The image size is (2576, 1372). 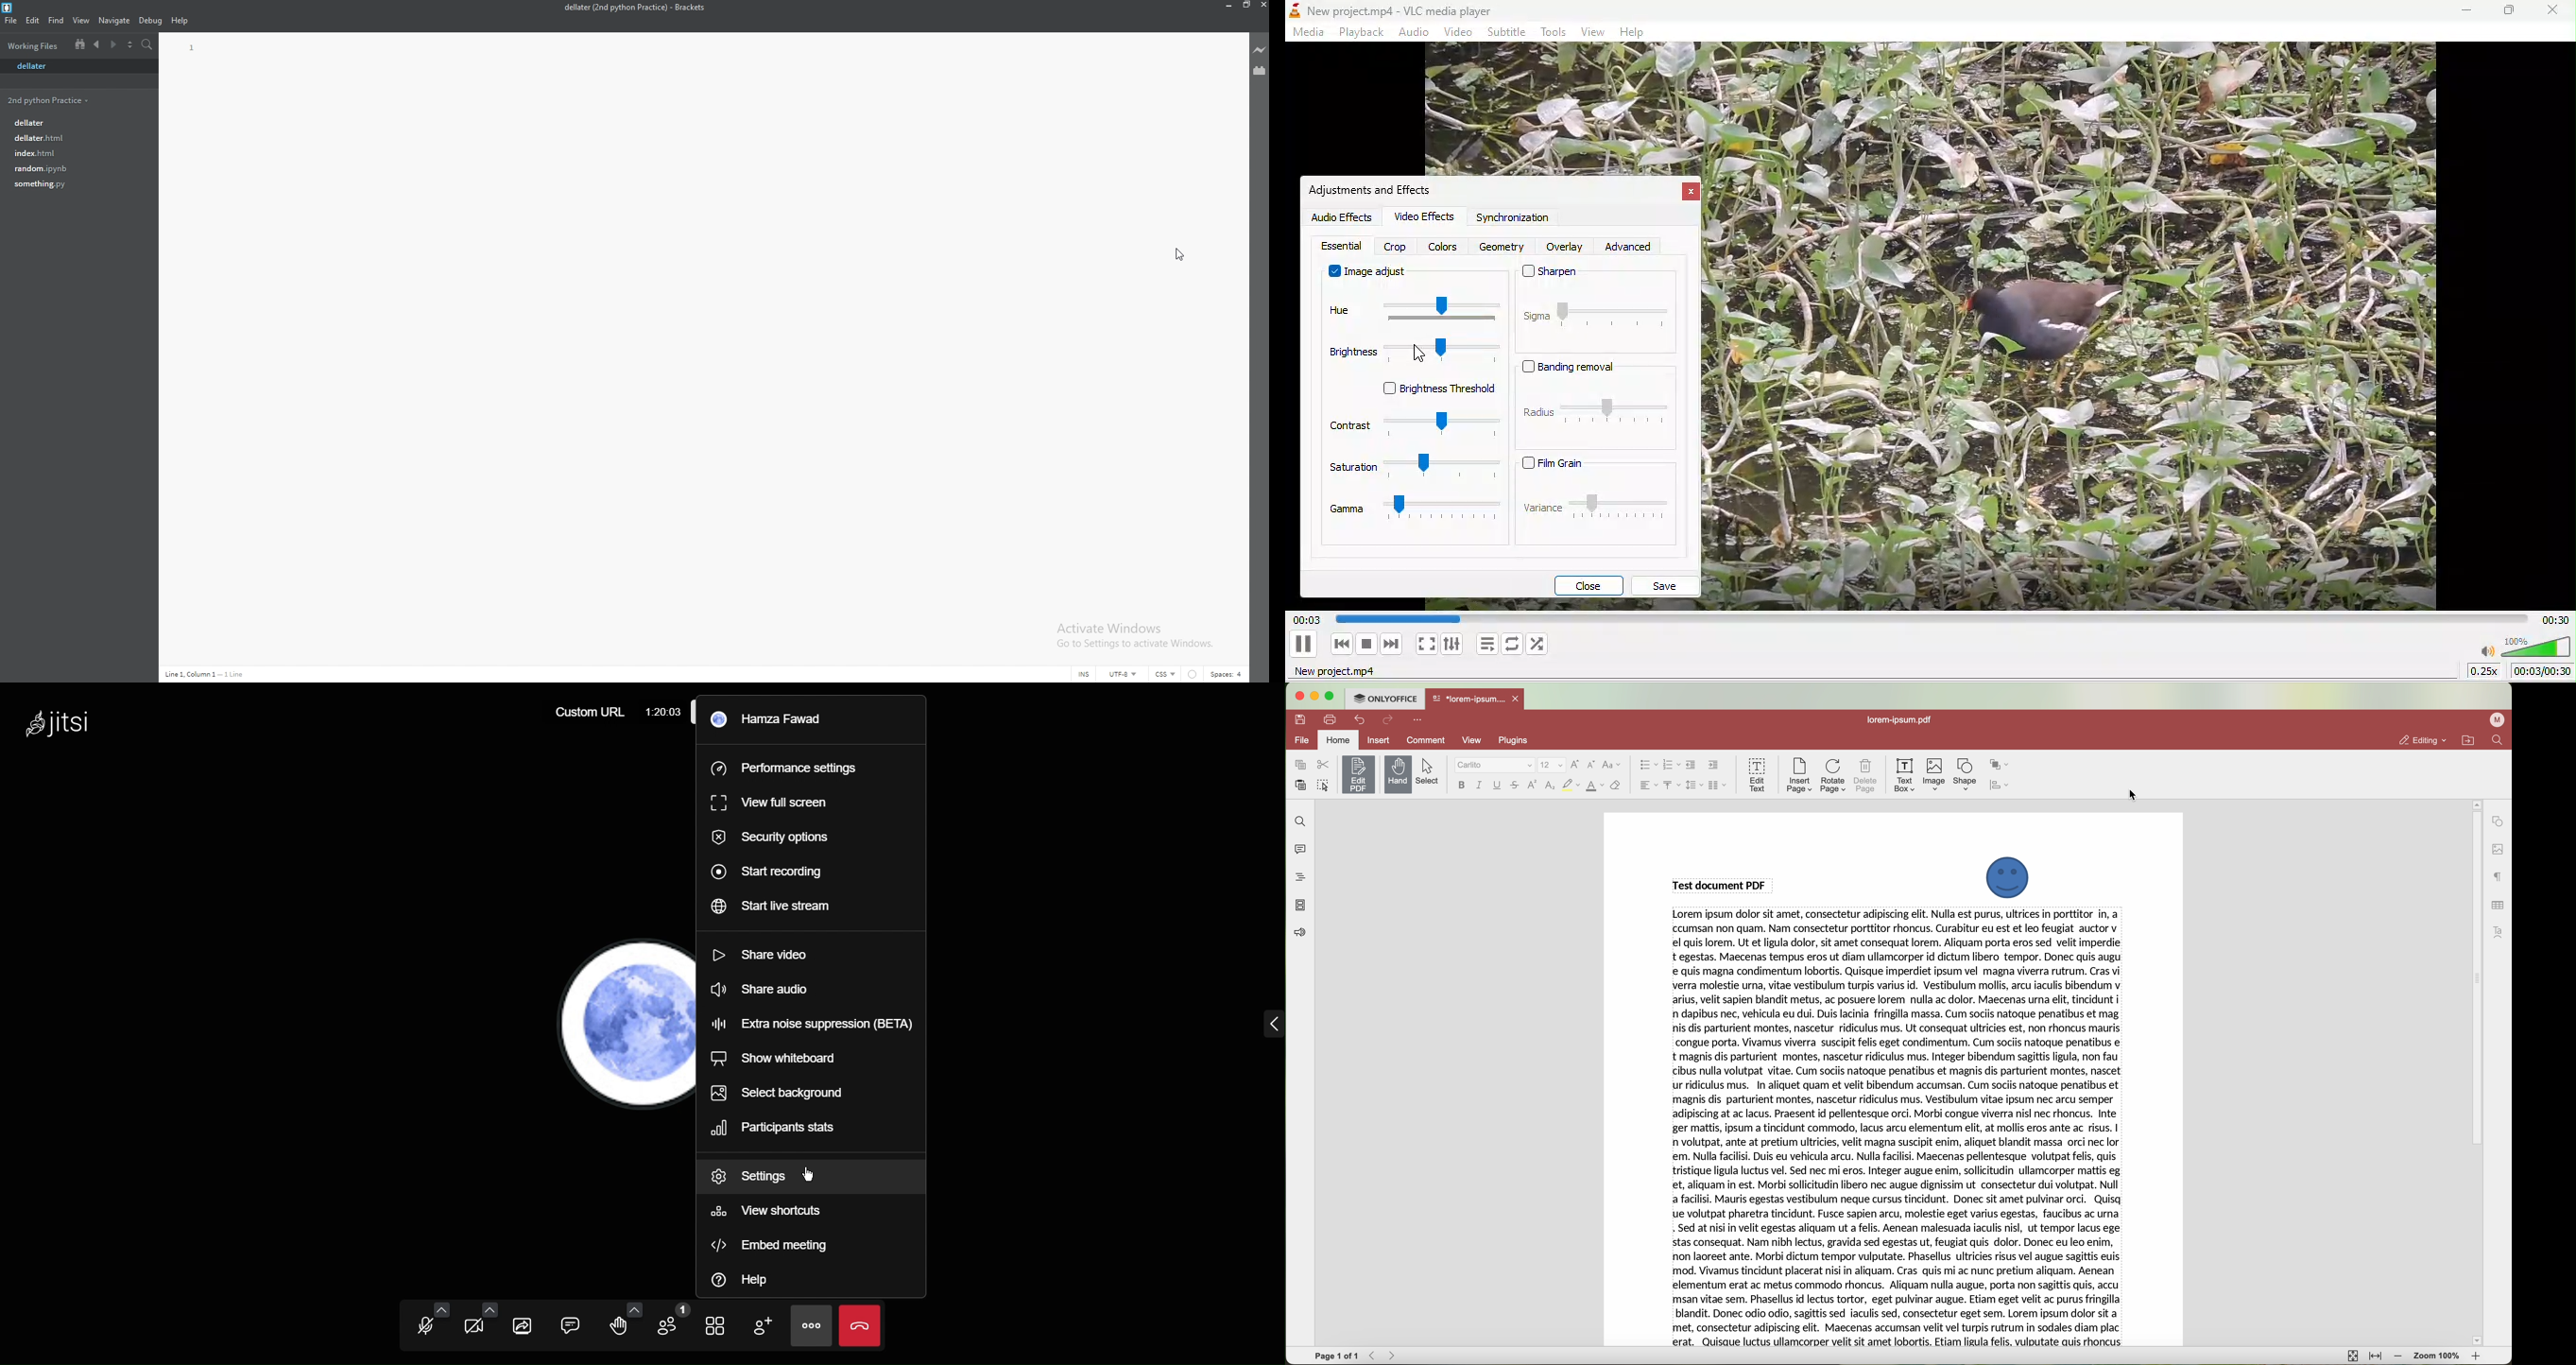 What do you see at coordinates (2497, 904) in the screenshot?
I see `table settings` at bounding box center [2497, 904].